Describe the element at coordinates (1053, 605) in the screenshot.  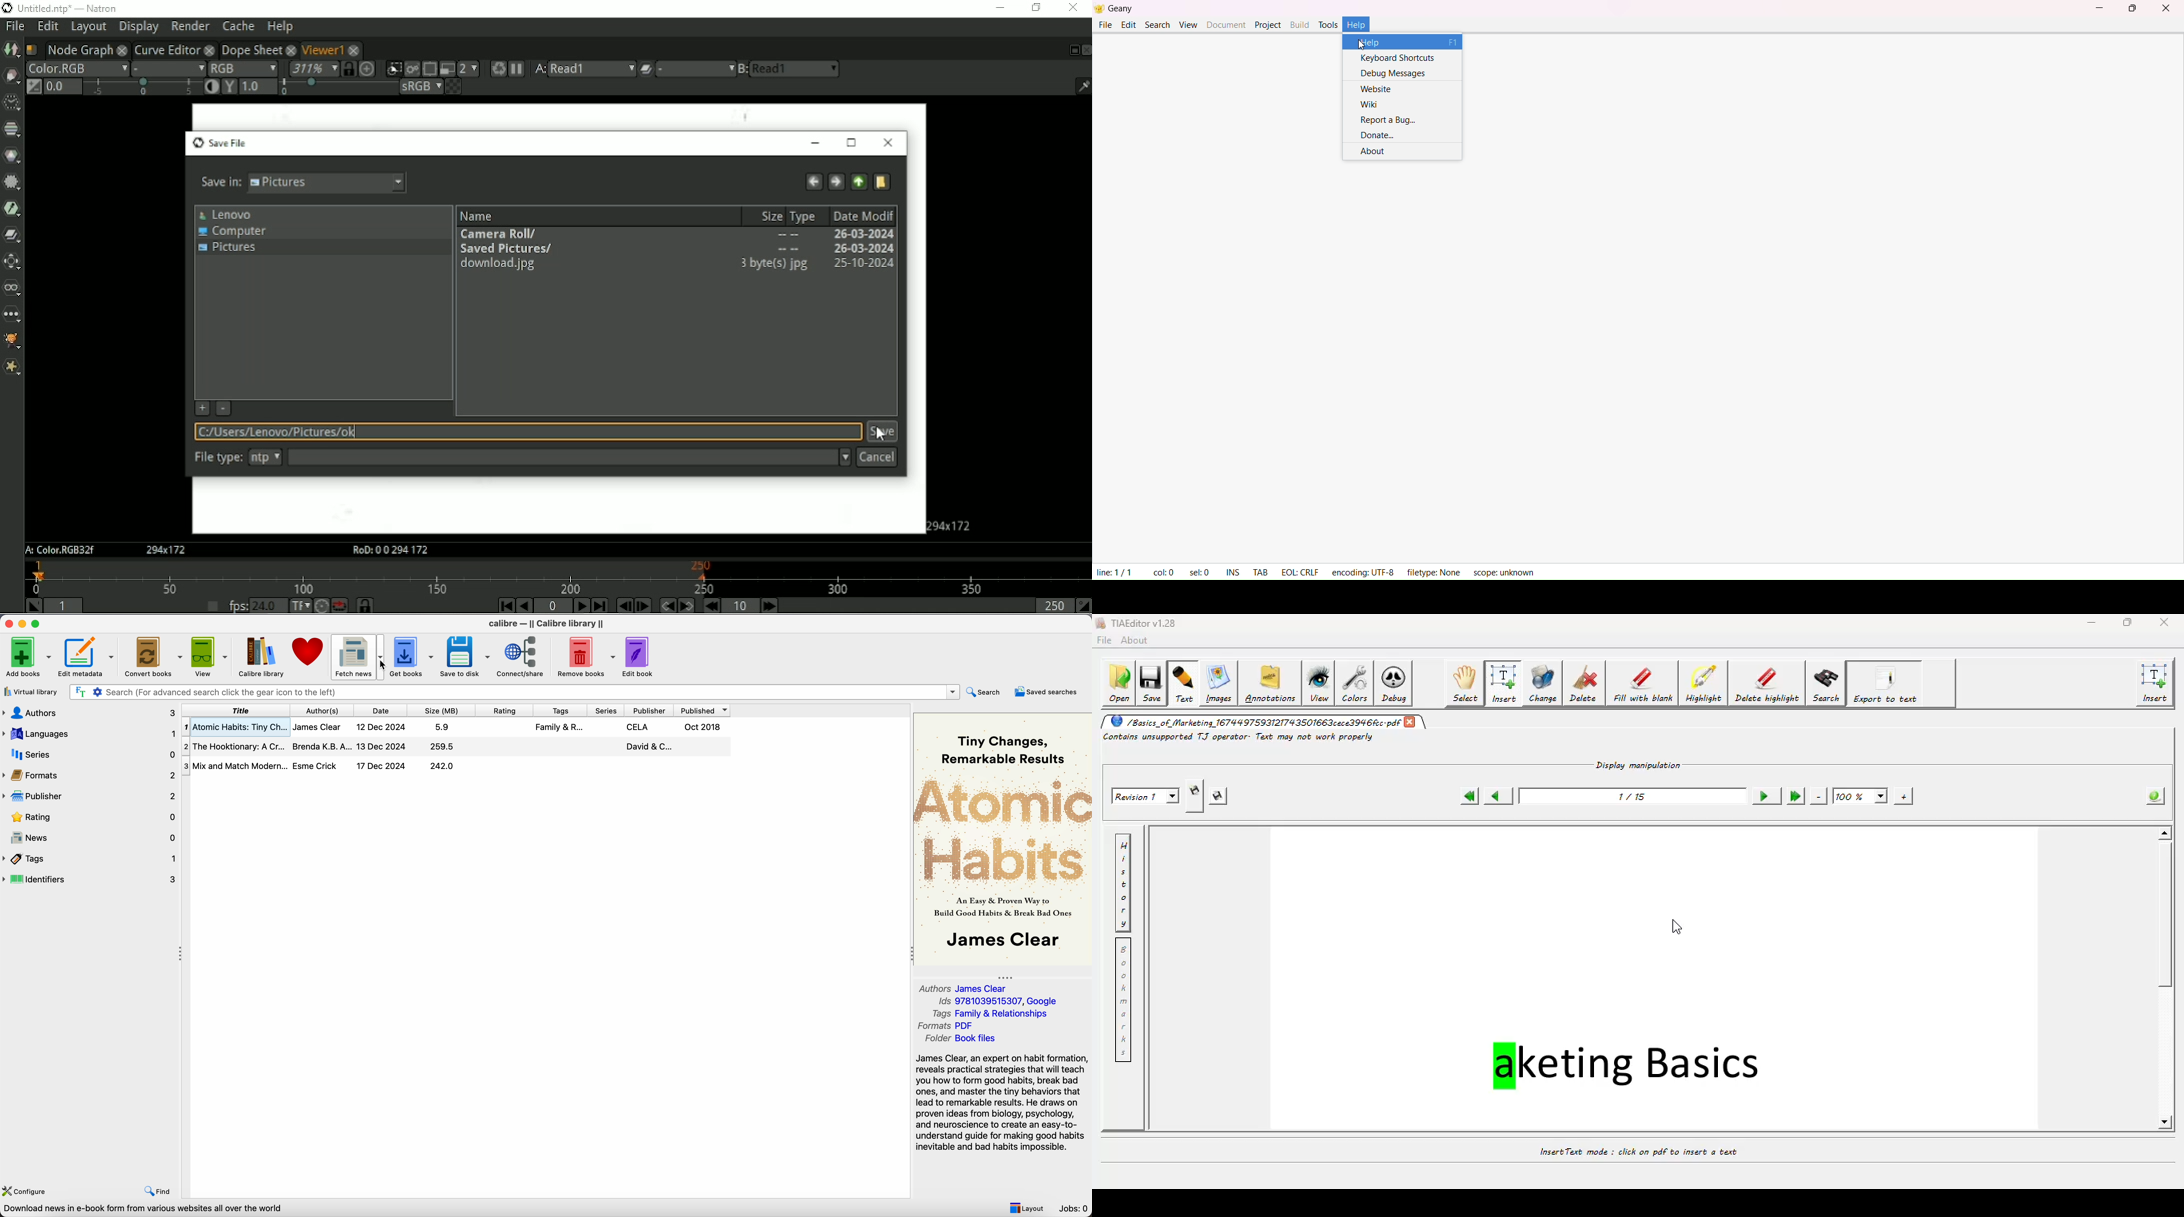
I see `Playback out point` at that location.